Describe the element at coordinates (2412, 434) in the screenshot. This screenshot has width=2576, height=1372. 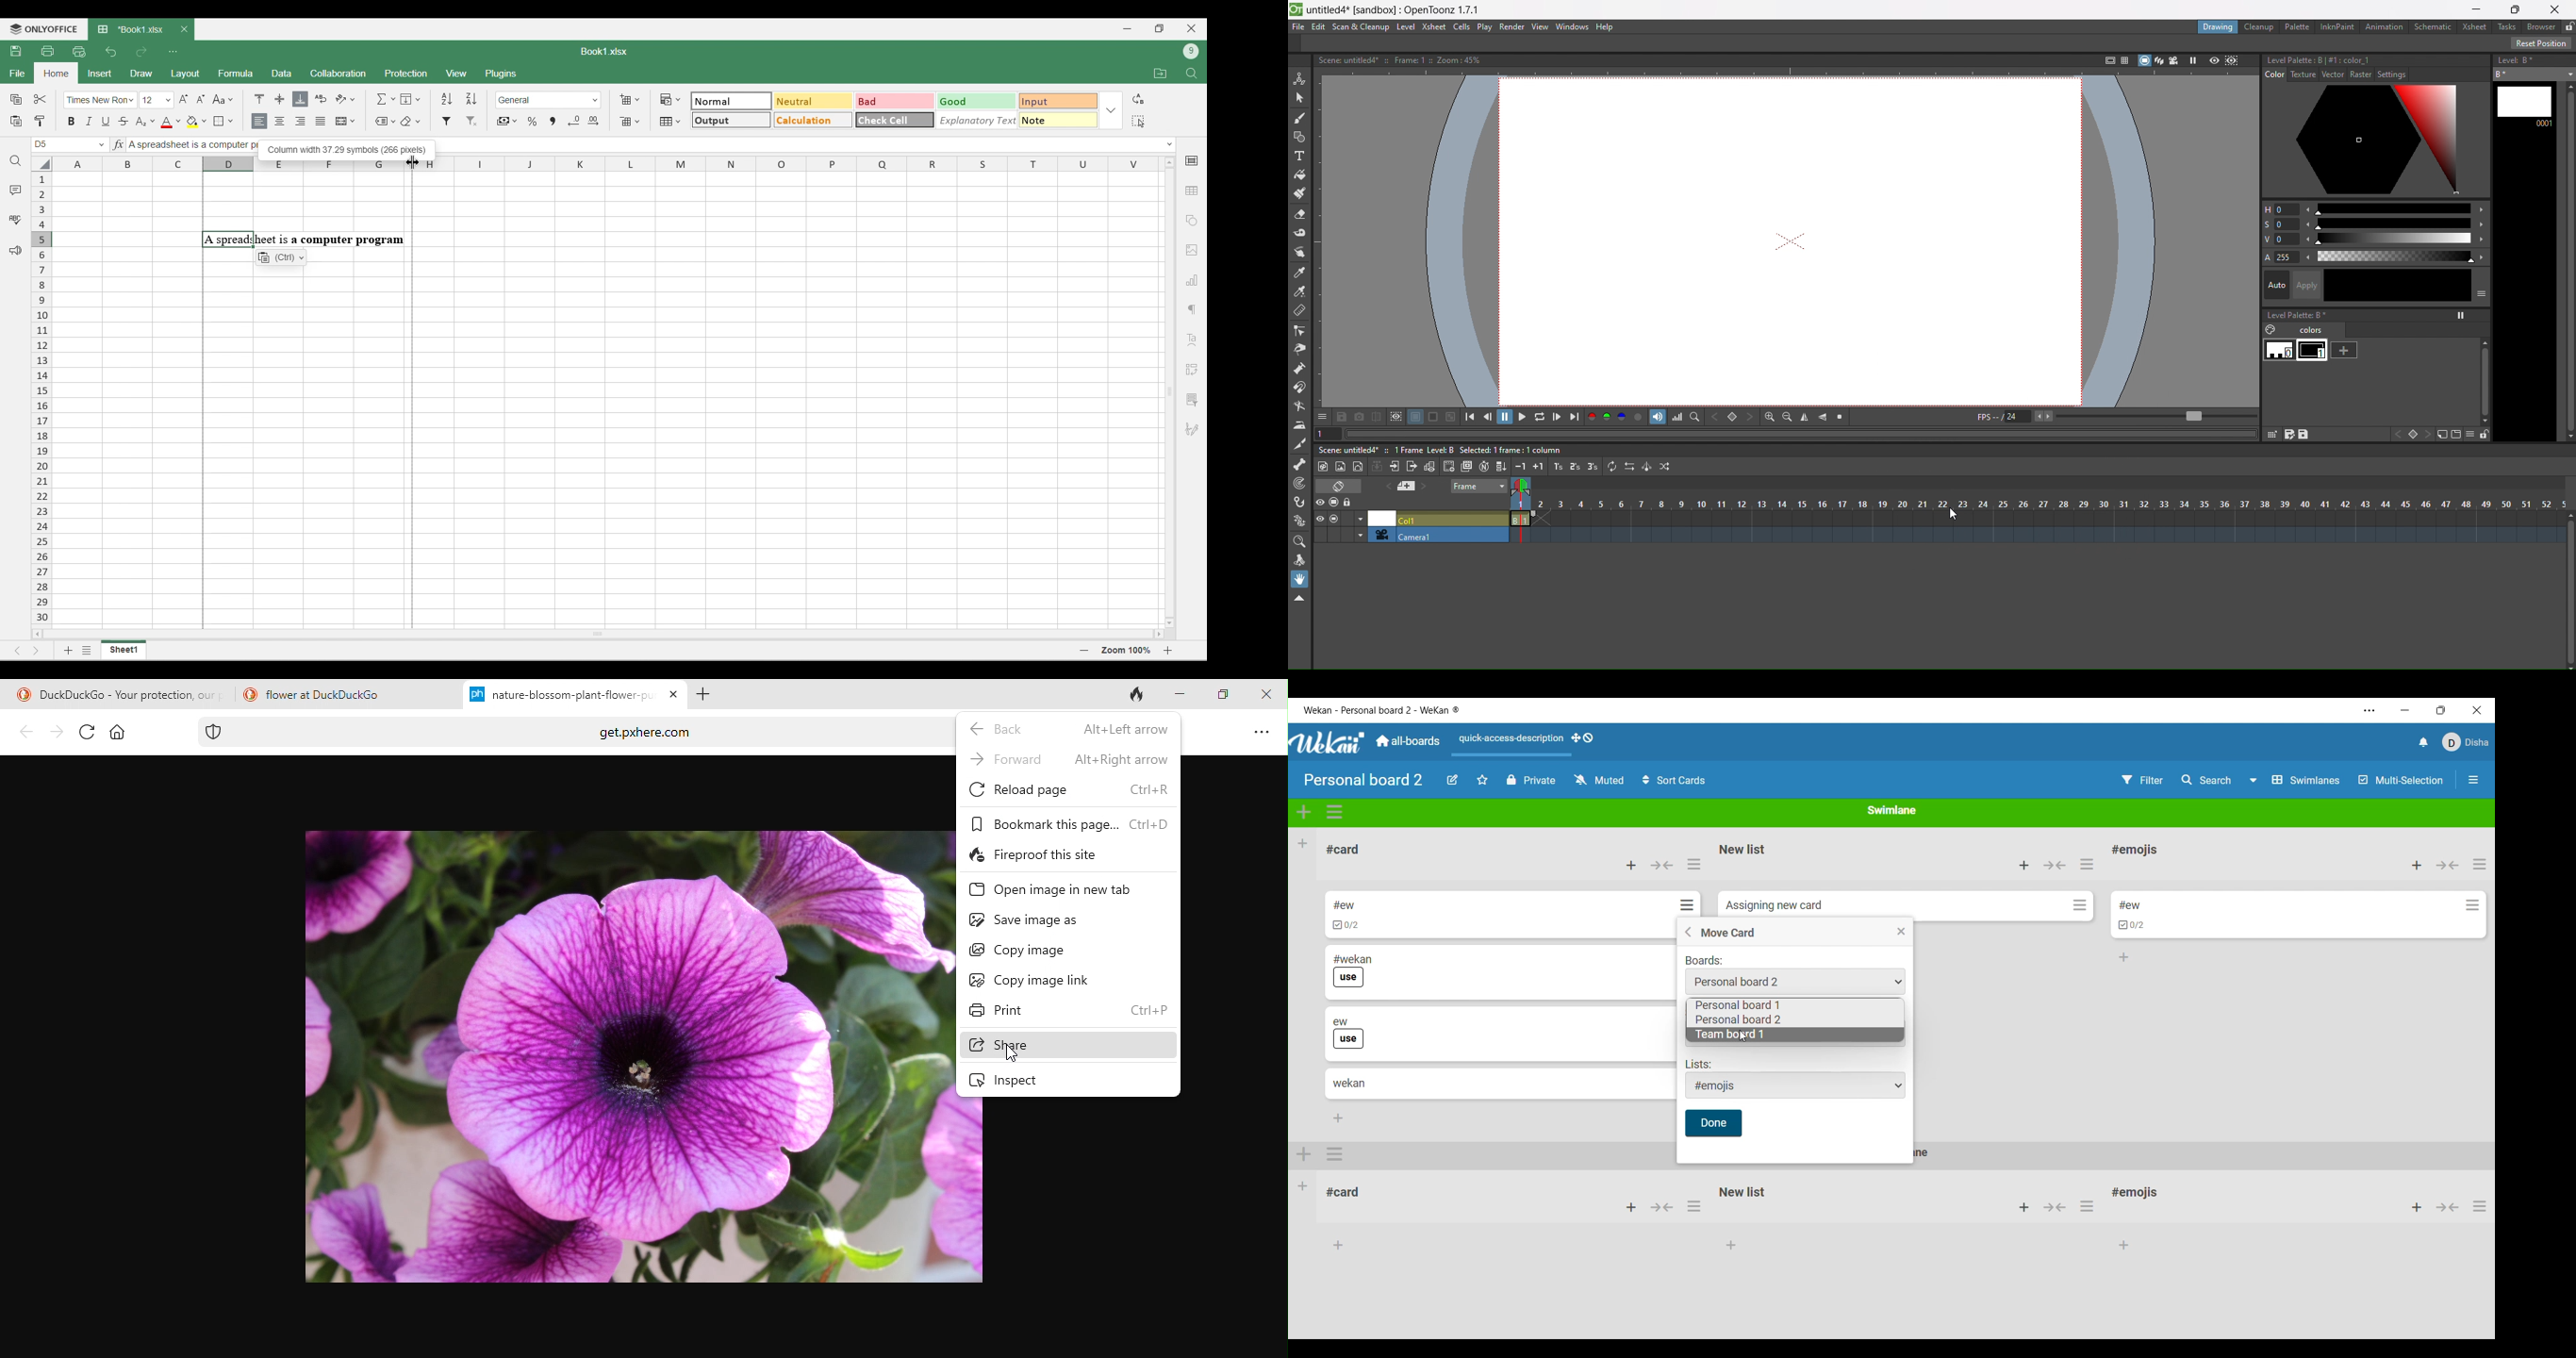
I see `set key` at that location.